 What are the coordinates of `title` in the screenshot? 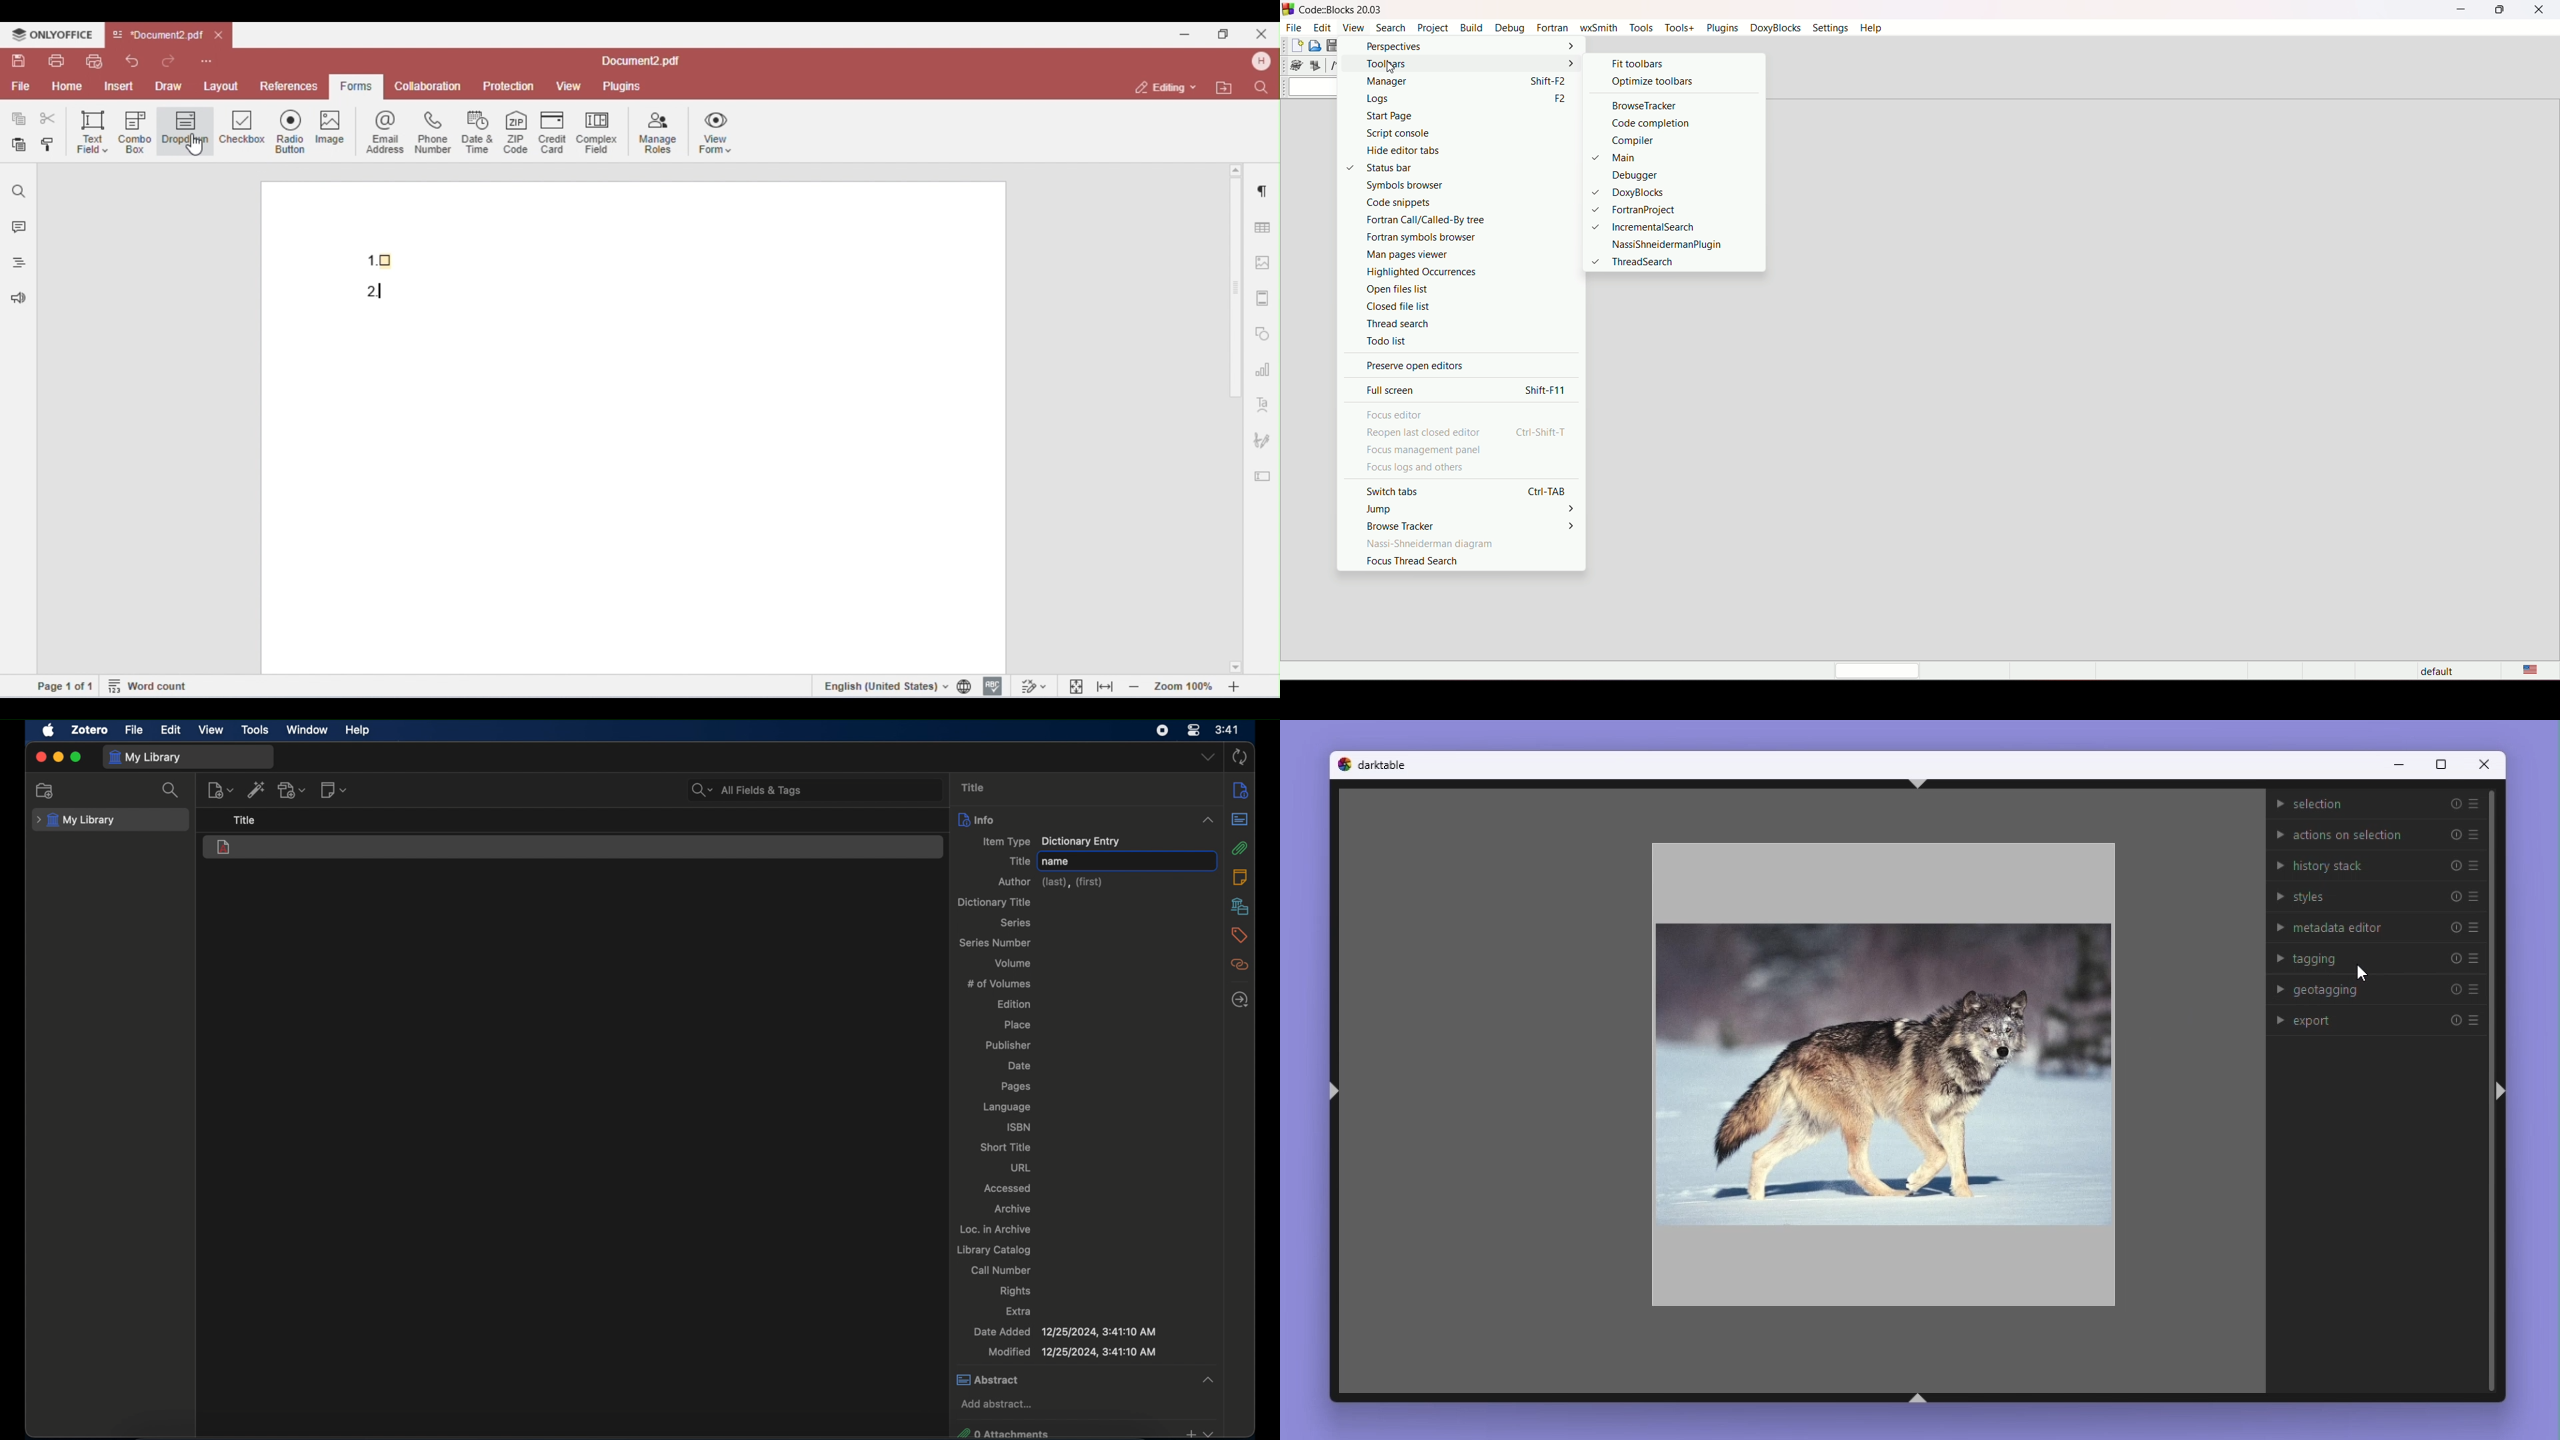 It's located at (973, 787).